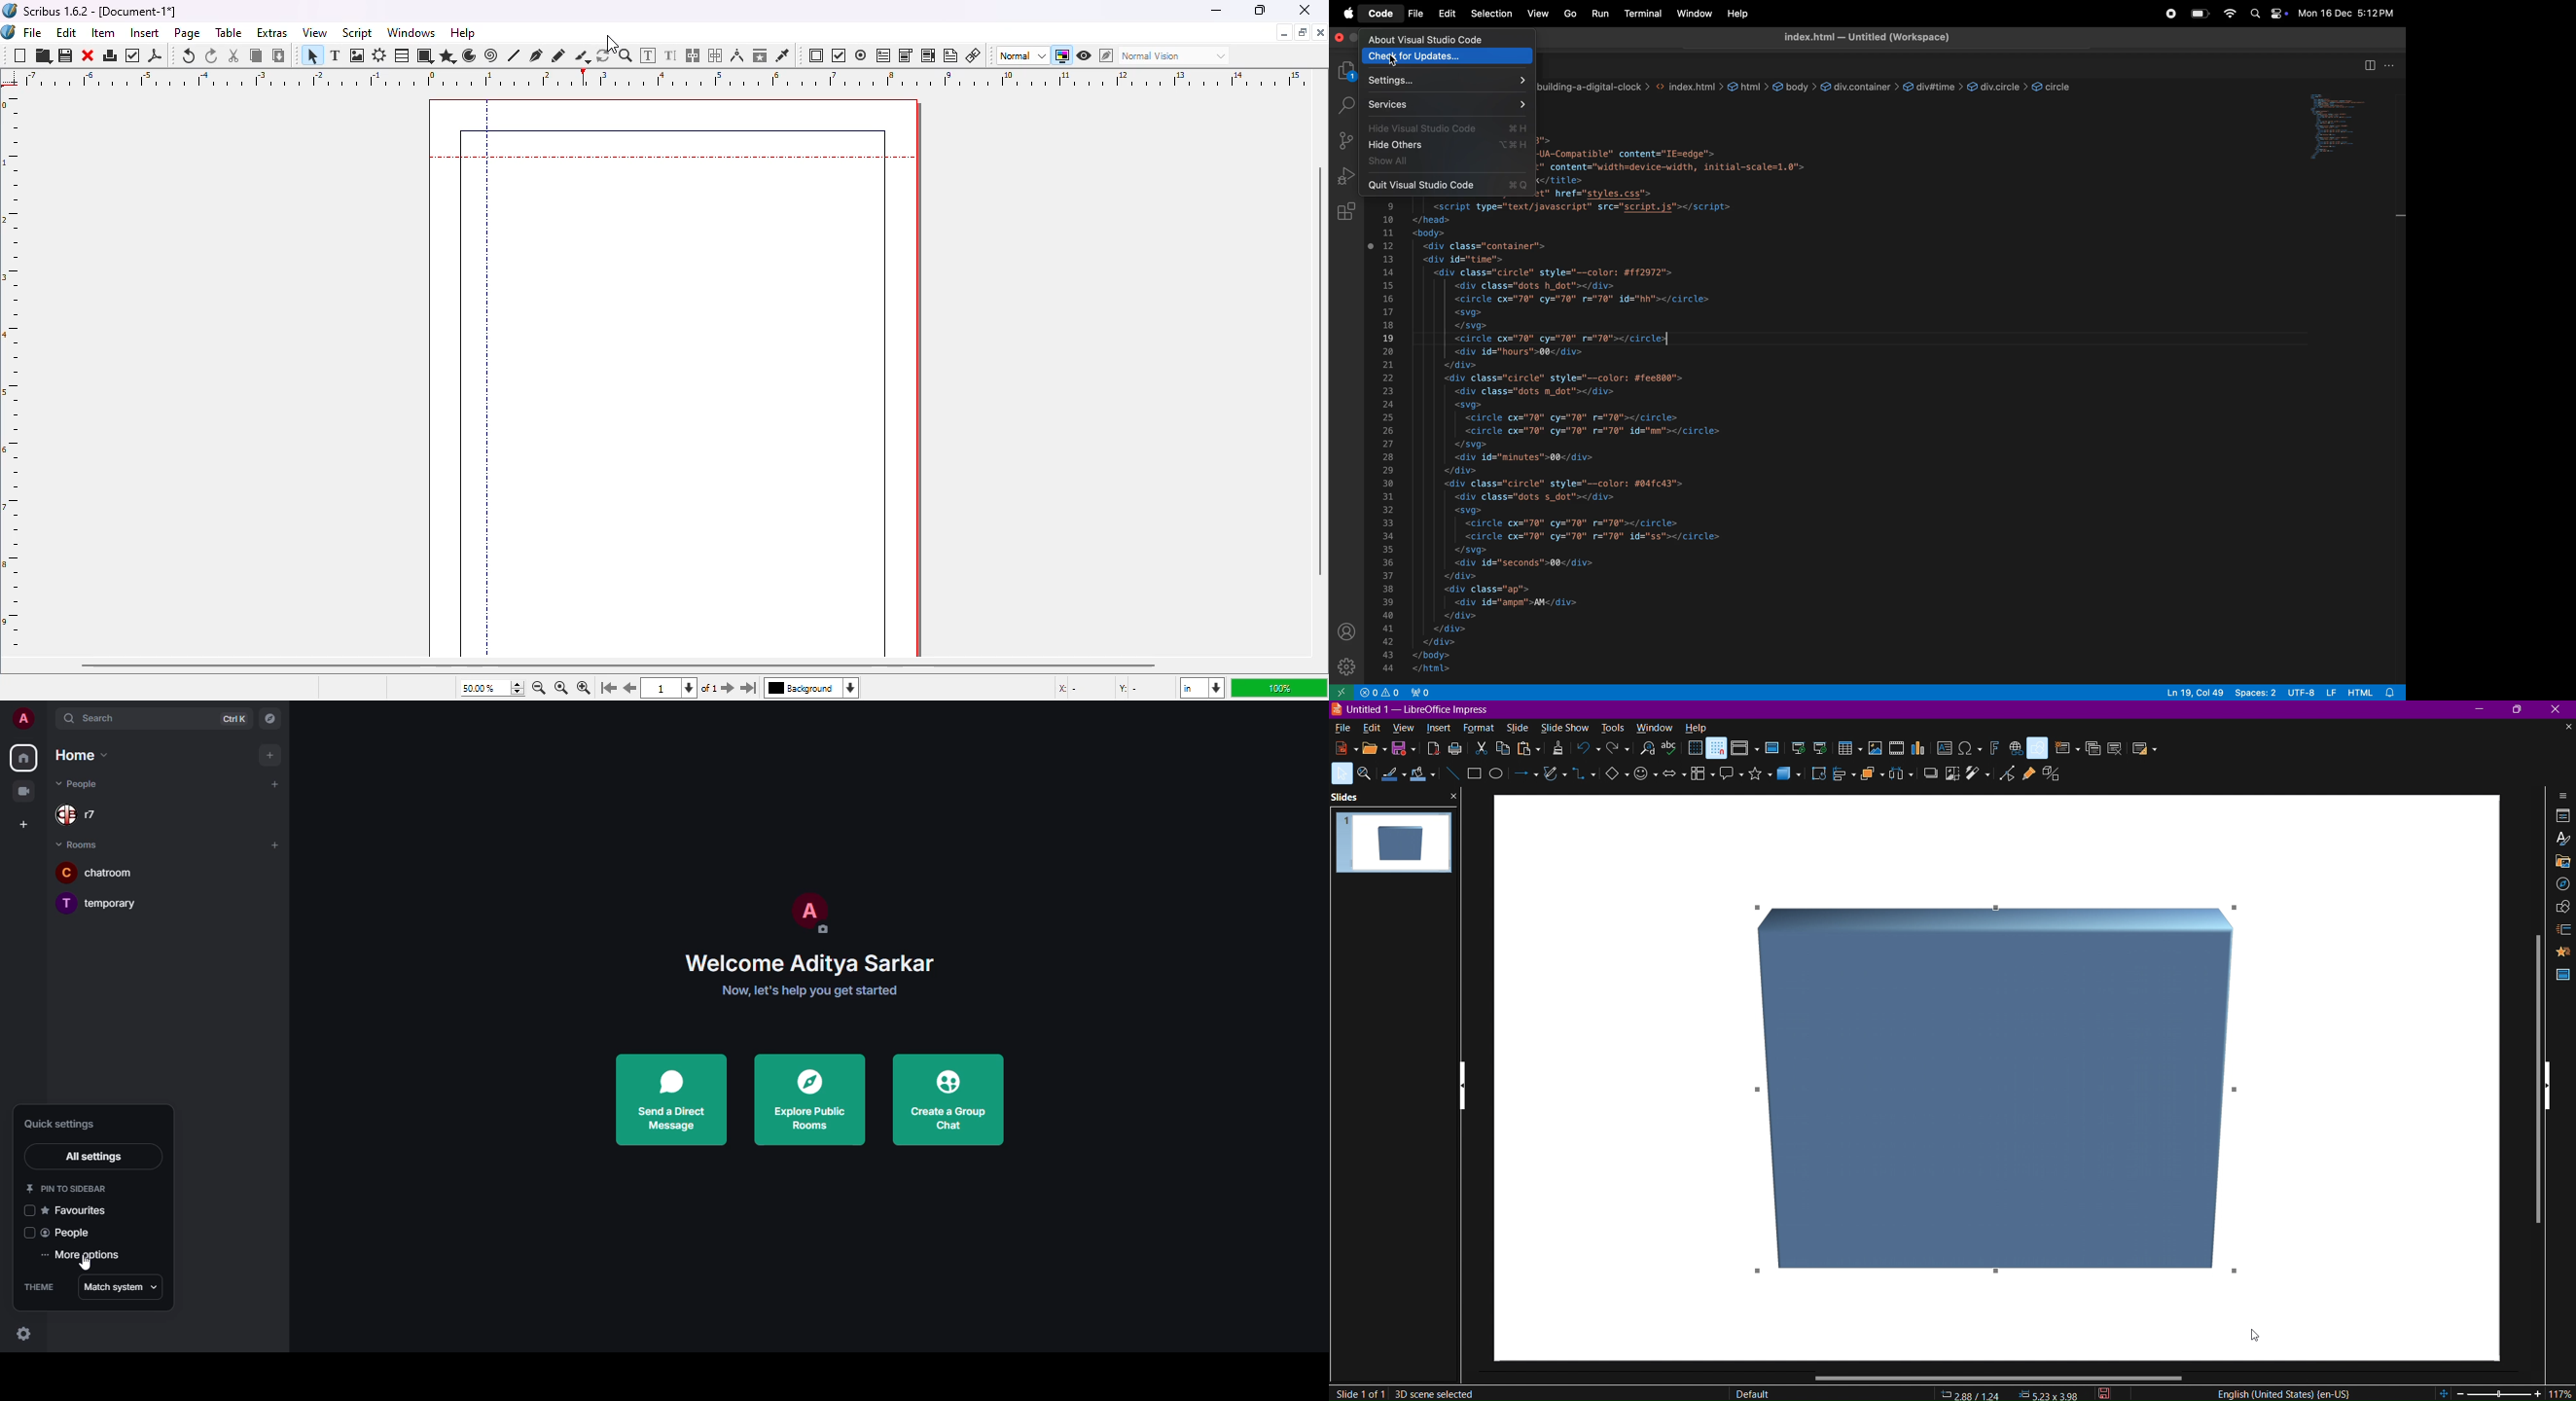 The image size is (2576, 1428). What do you see at coordinates (1582, 523) in the screenshot?
I see `<circle cx="70" cy="70" r="70"></circle>` at bounding box center [1582, 523].